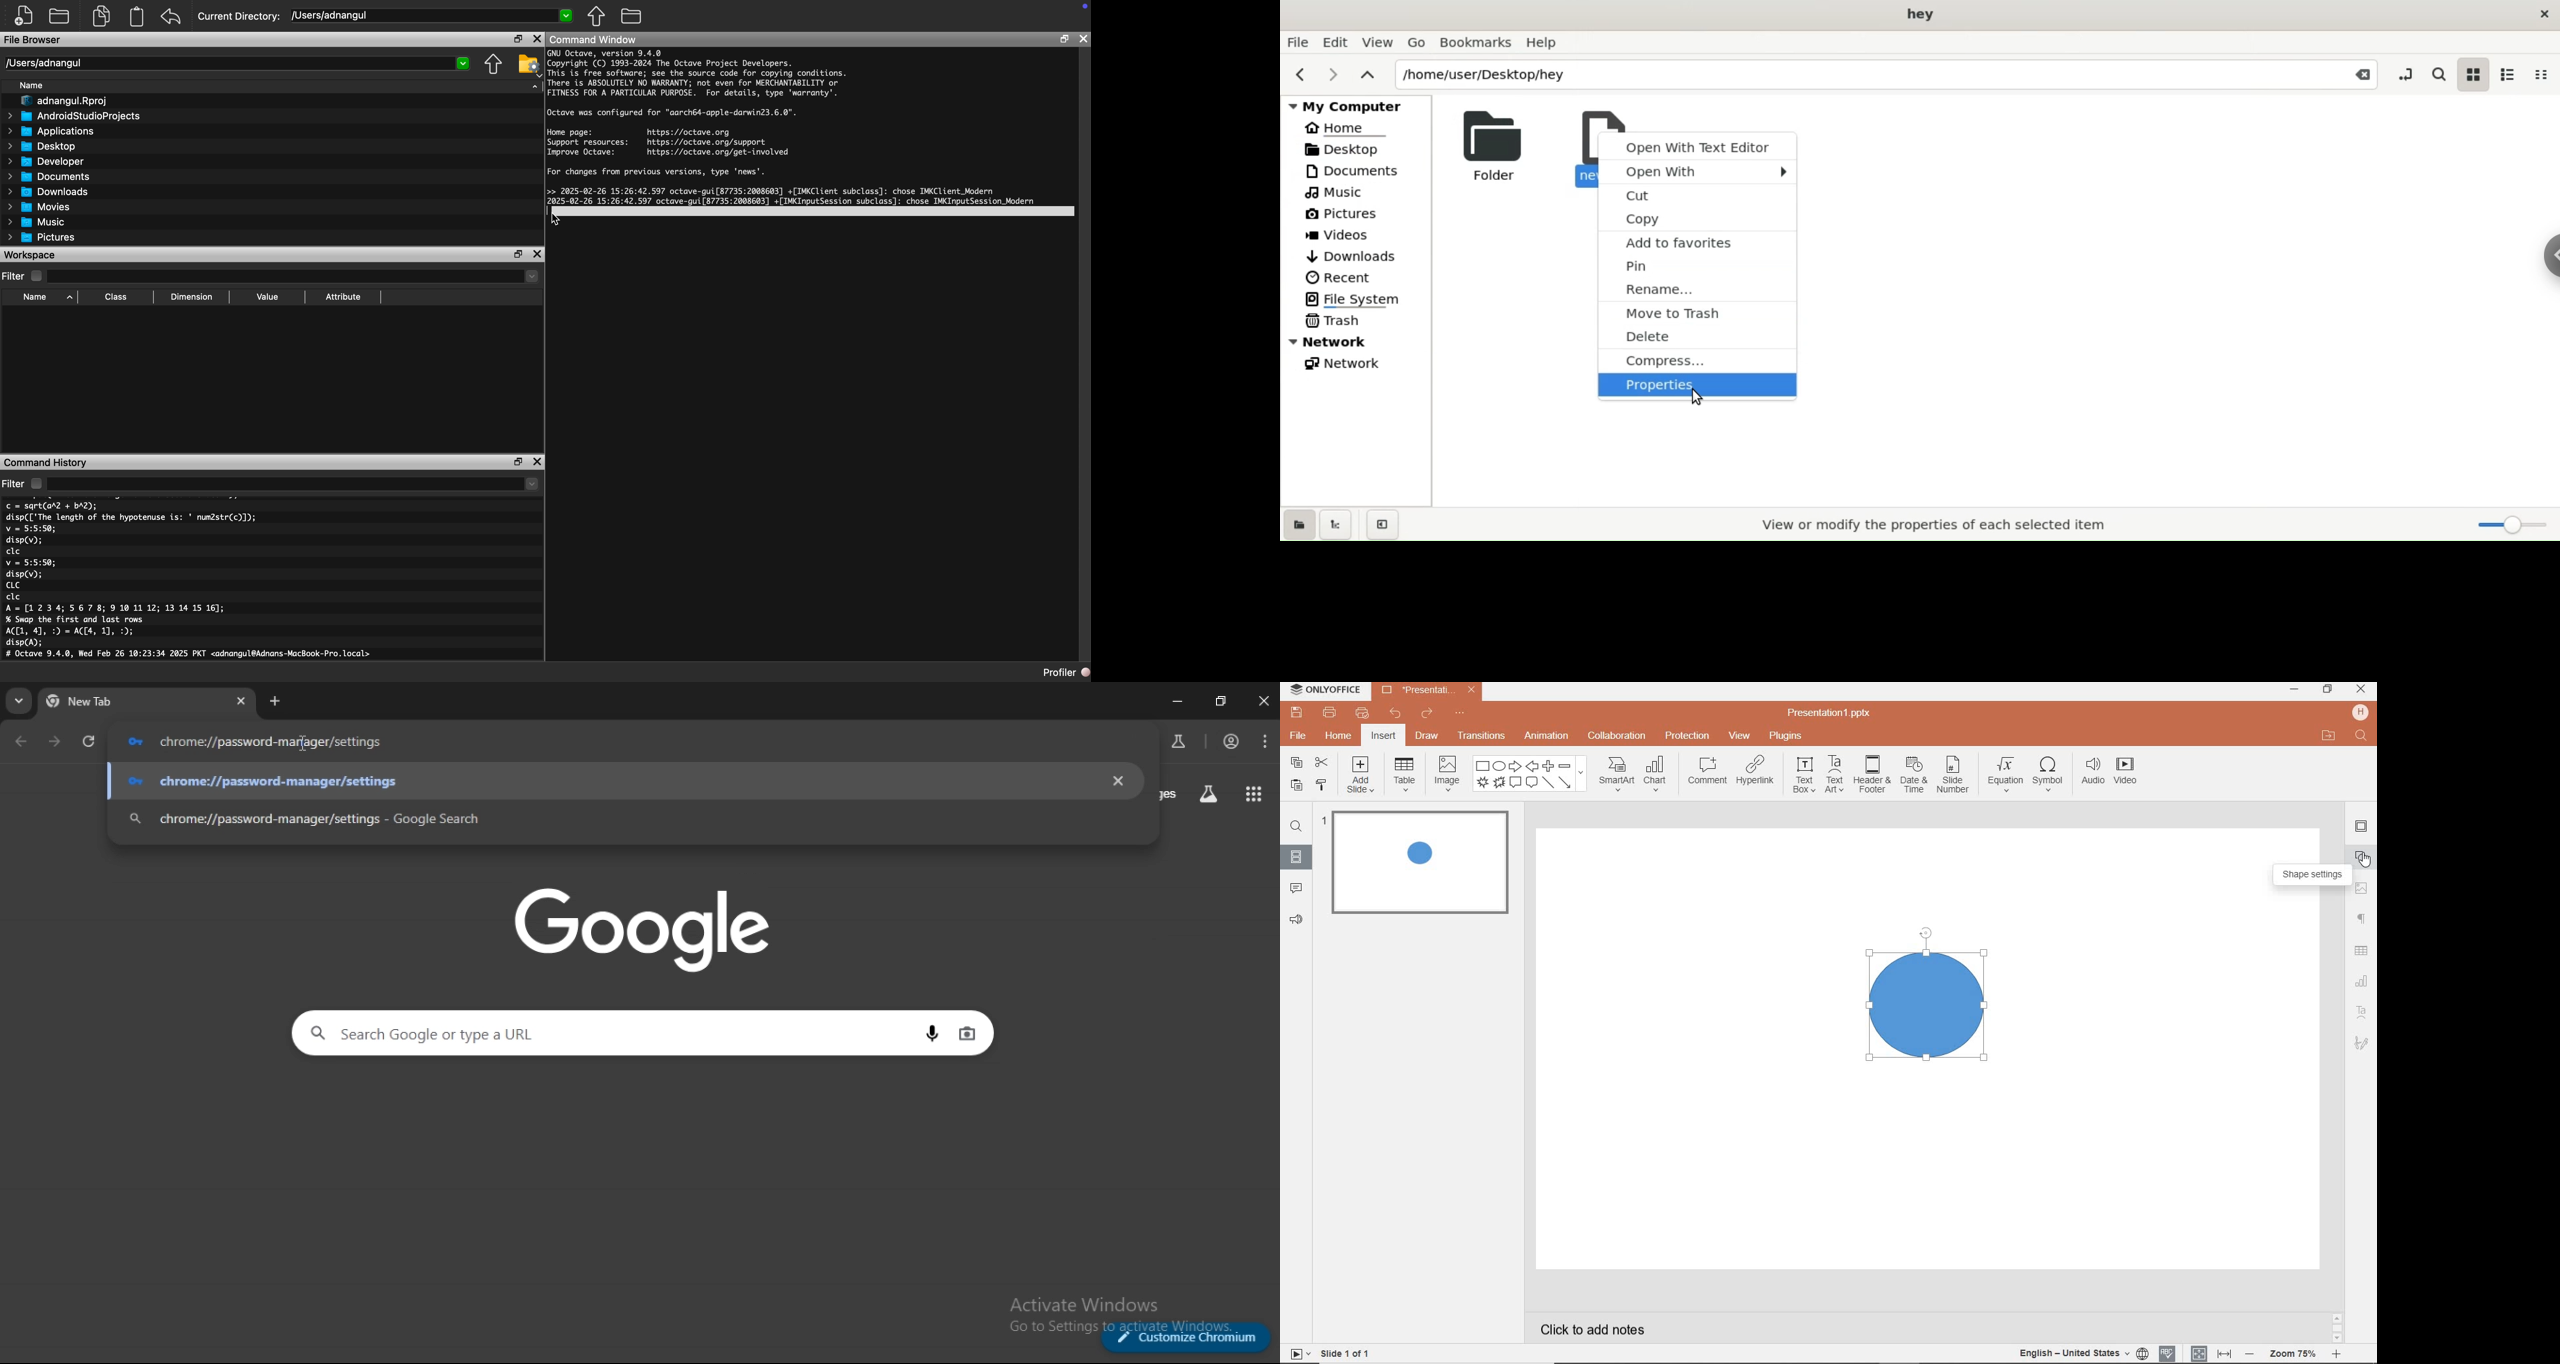 The height and width of the screenshot is (1372, 2576). What do you see at coordinates (1298, 1354) in the screenshot?
I see `start slideshow` at bounding box center [1298, 1354].